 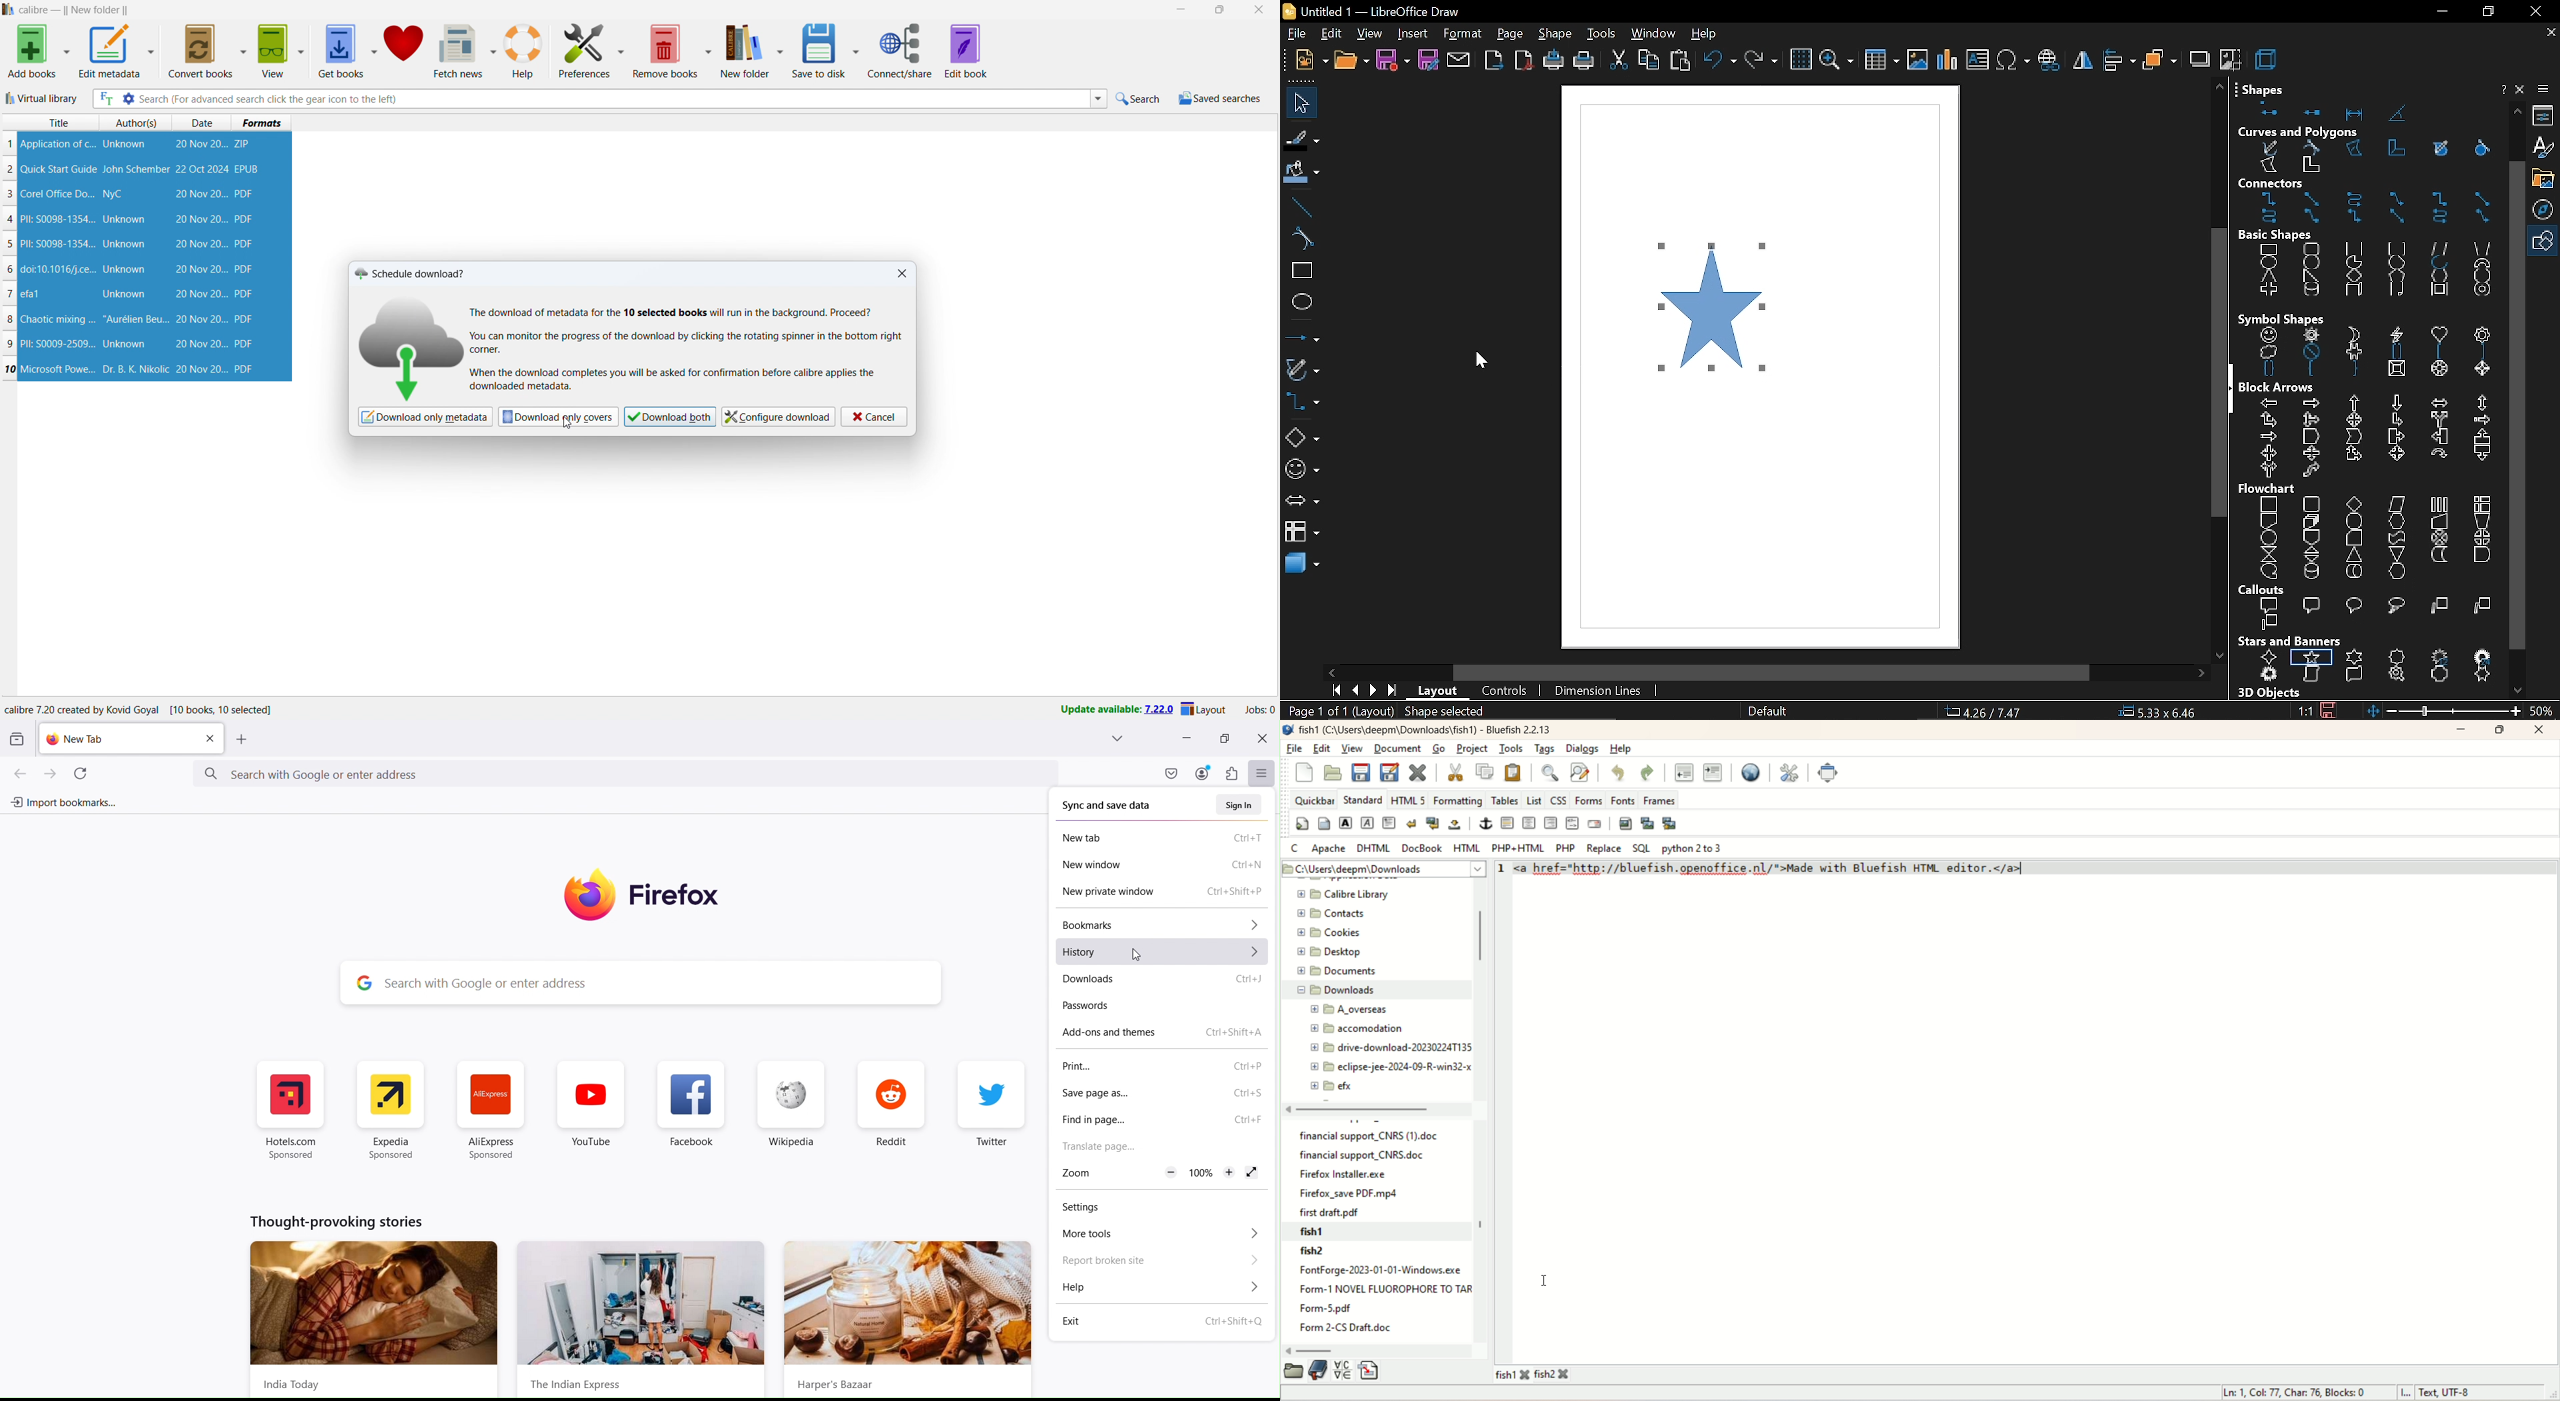 What do you see at coordinates (1165, 838) in the screenshot?
I see `New tab` at bounding box center [1165, 838].